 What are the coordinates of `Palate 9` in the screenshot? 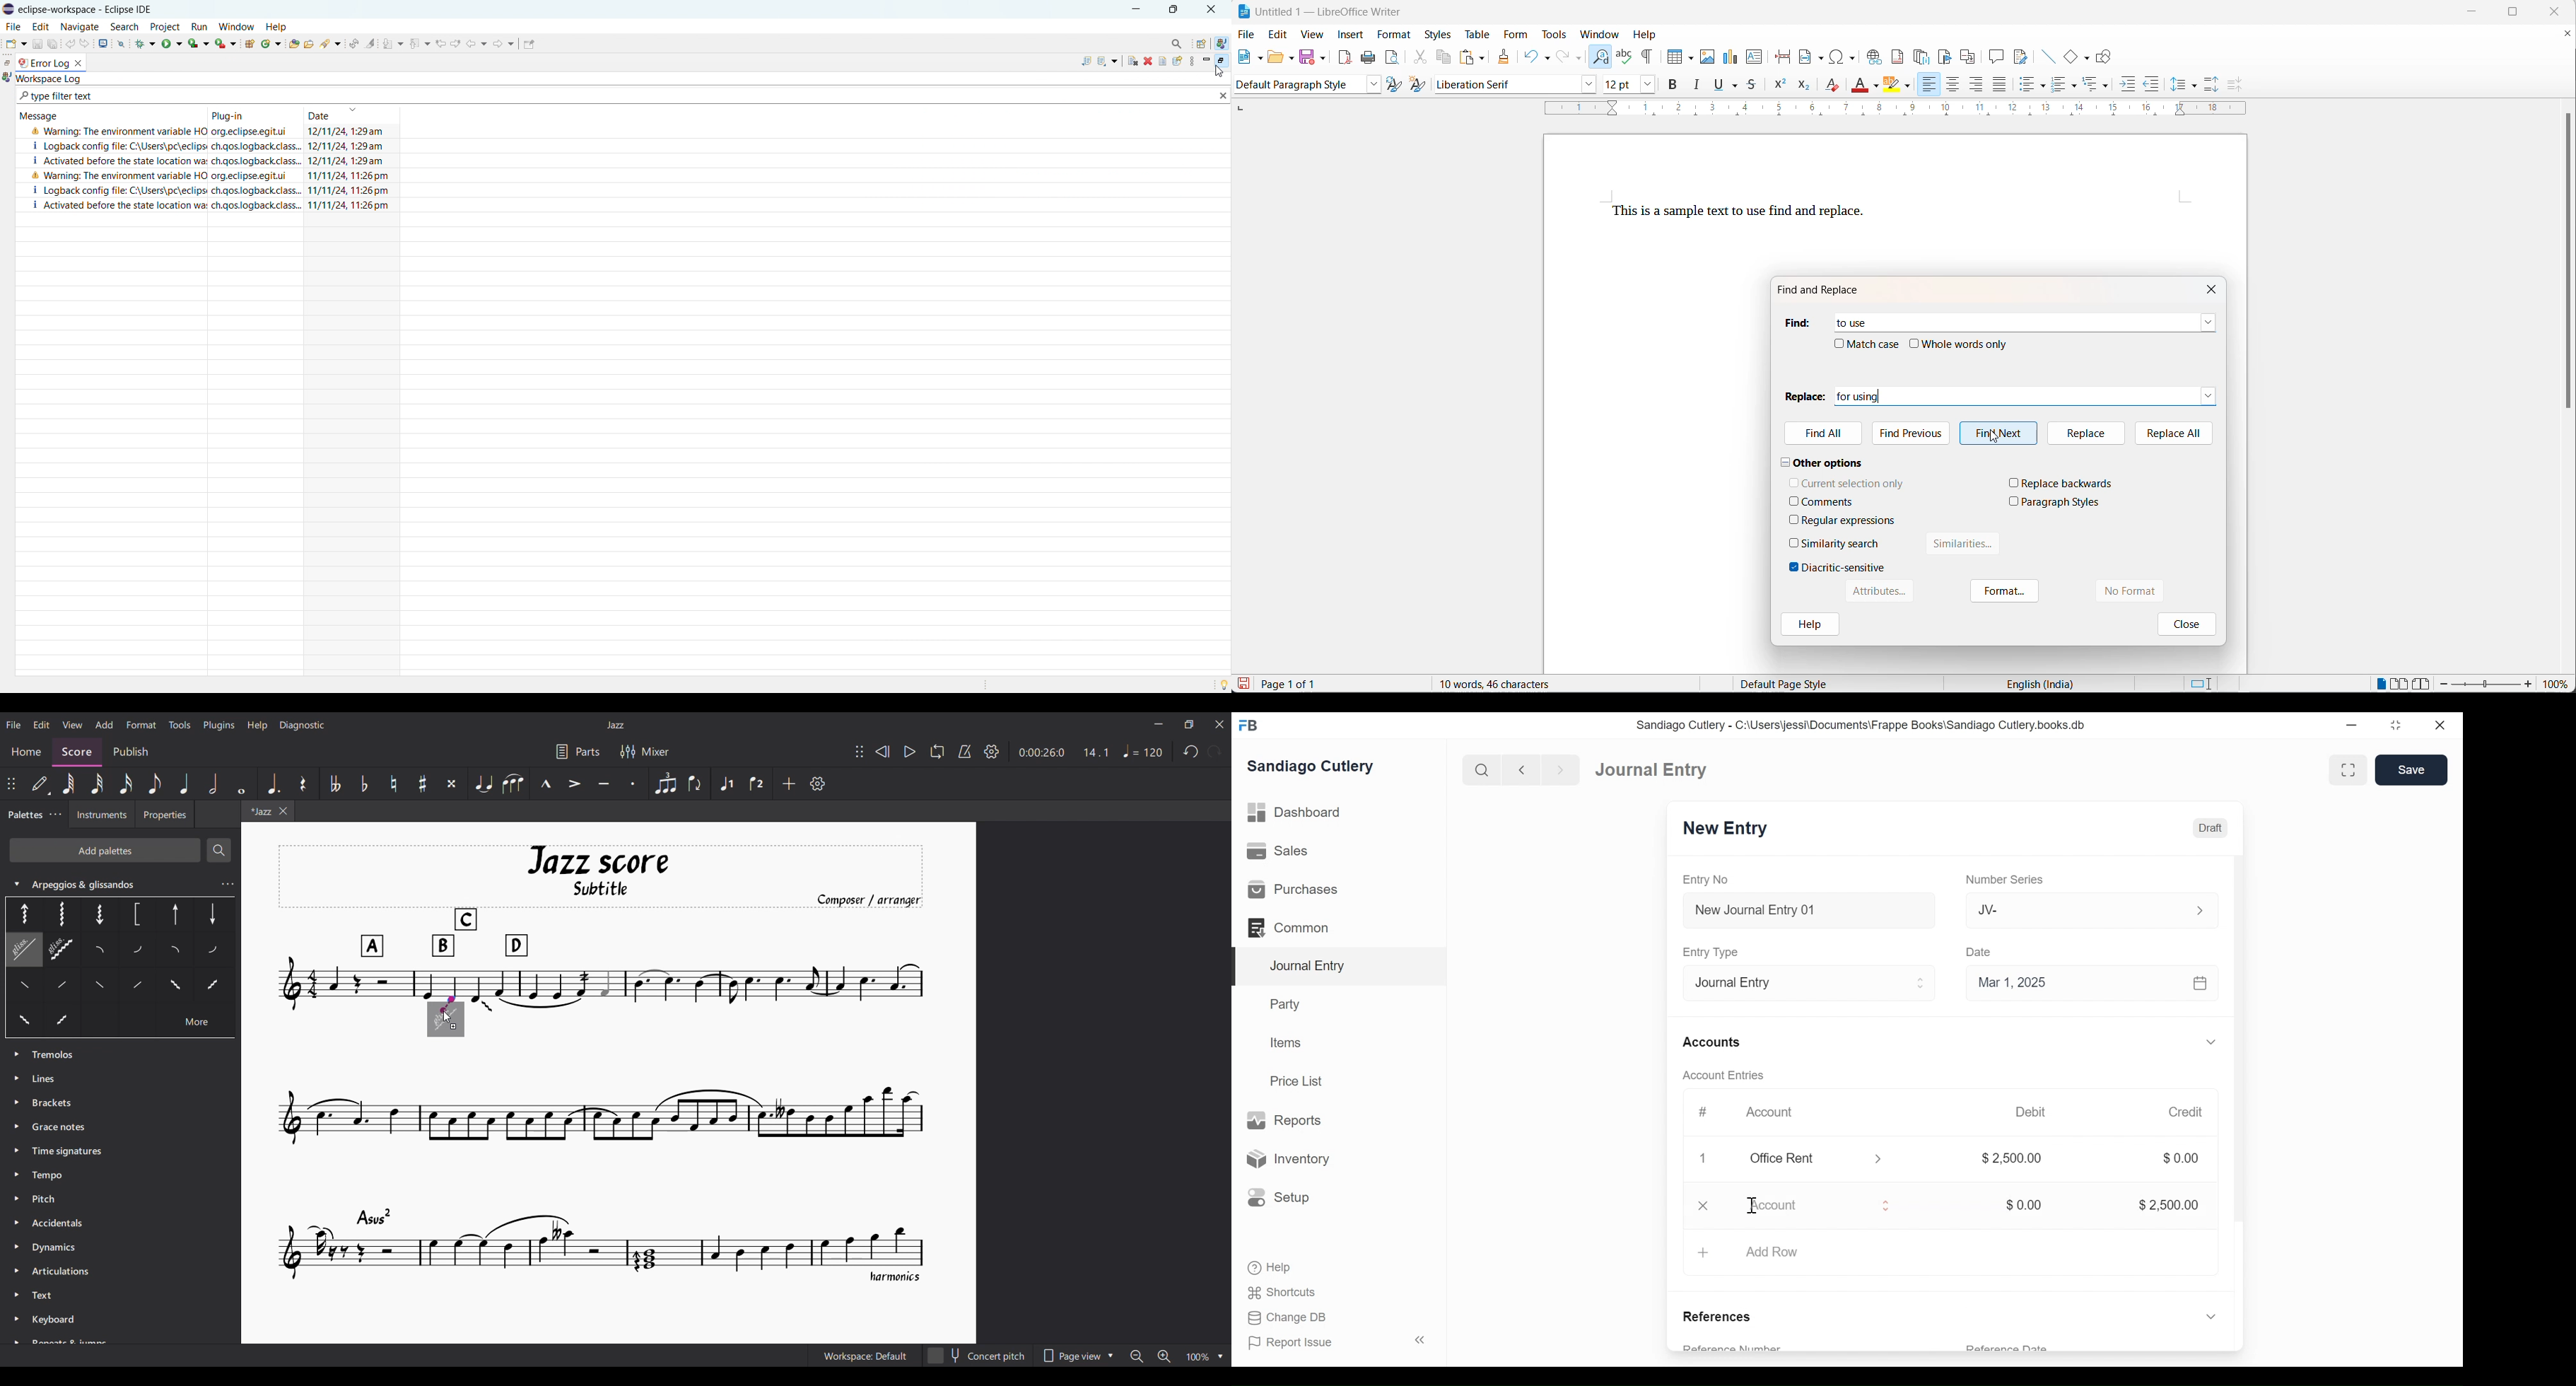 It's located at (104, 951).